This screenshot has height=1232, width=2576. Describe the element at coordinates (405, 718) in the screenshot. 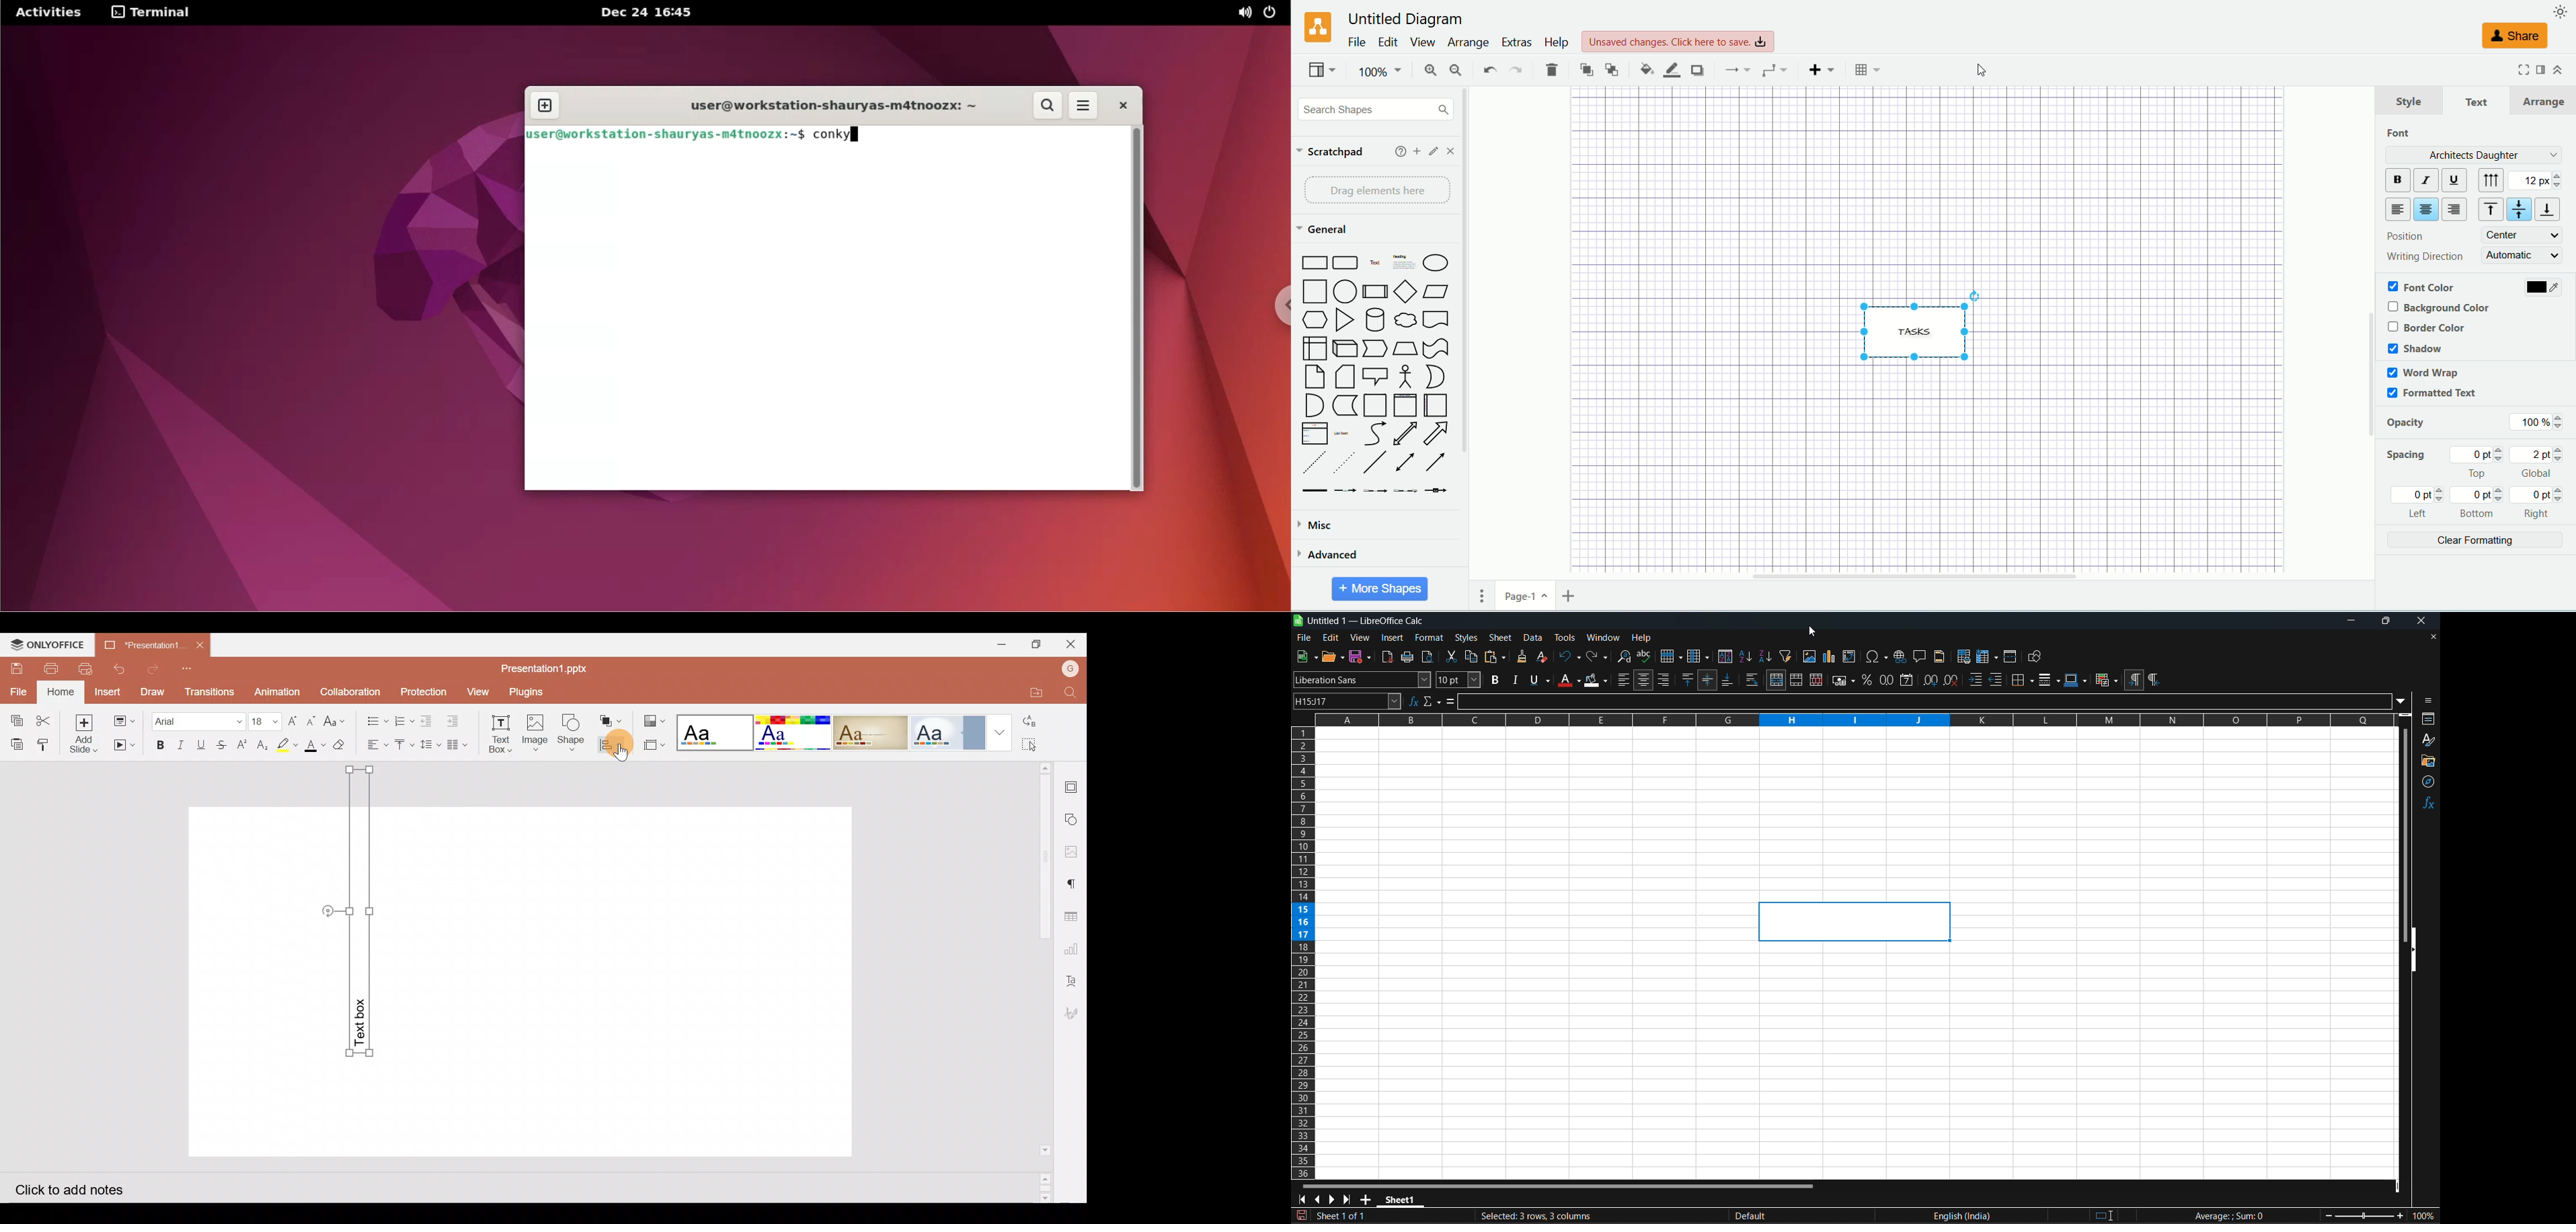

I see `Numbering` at that location.